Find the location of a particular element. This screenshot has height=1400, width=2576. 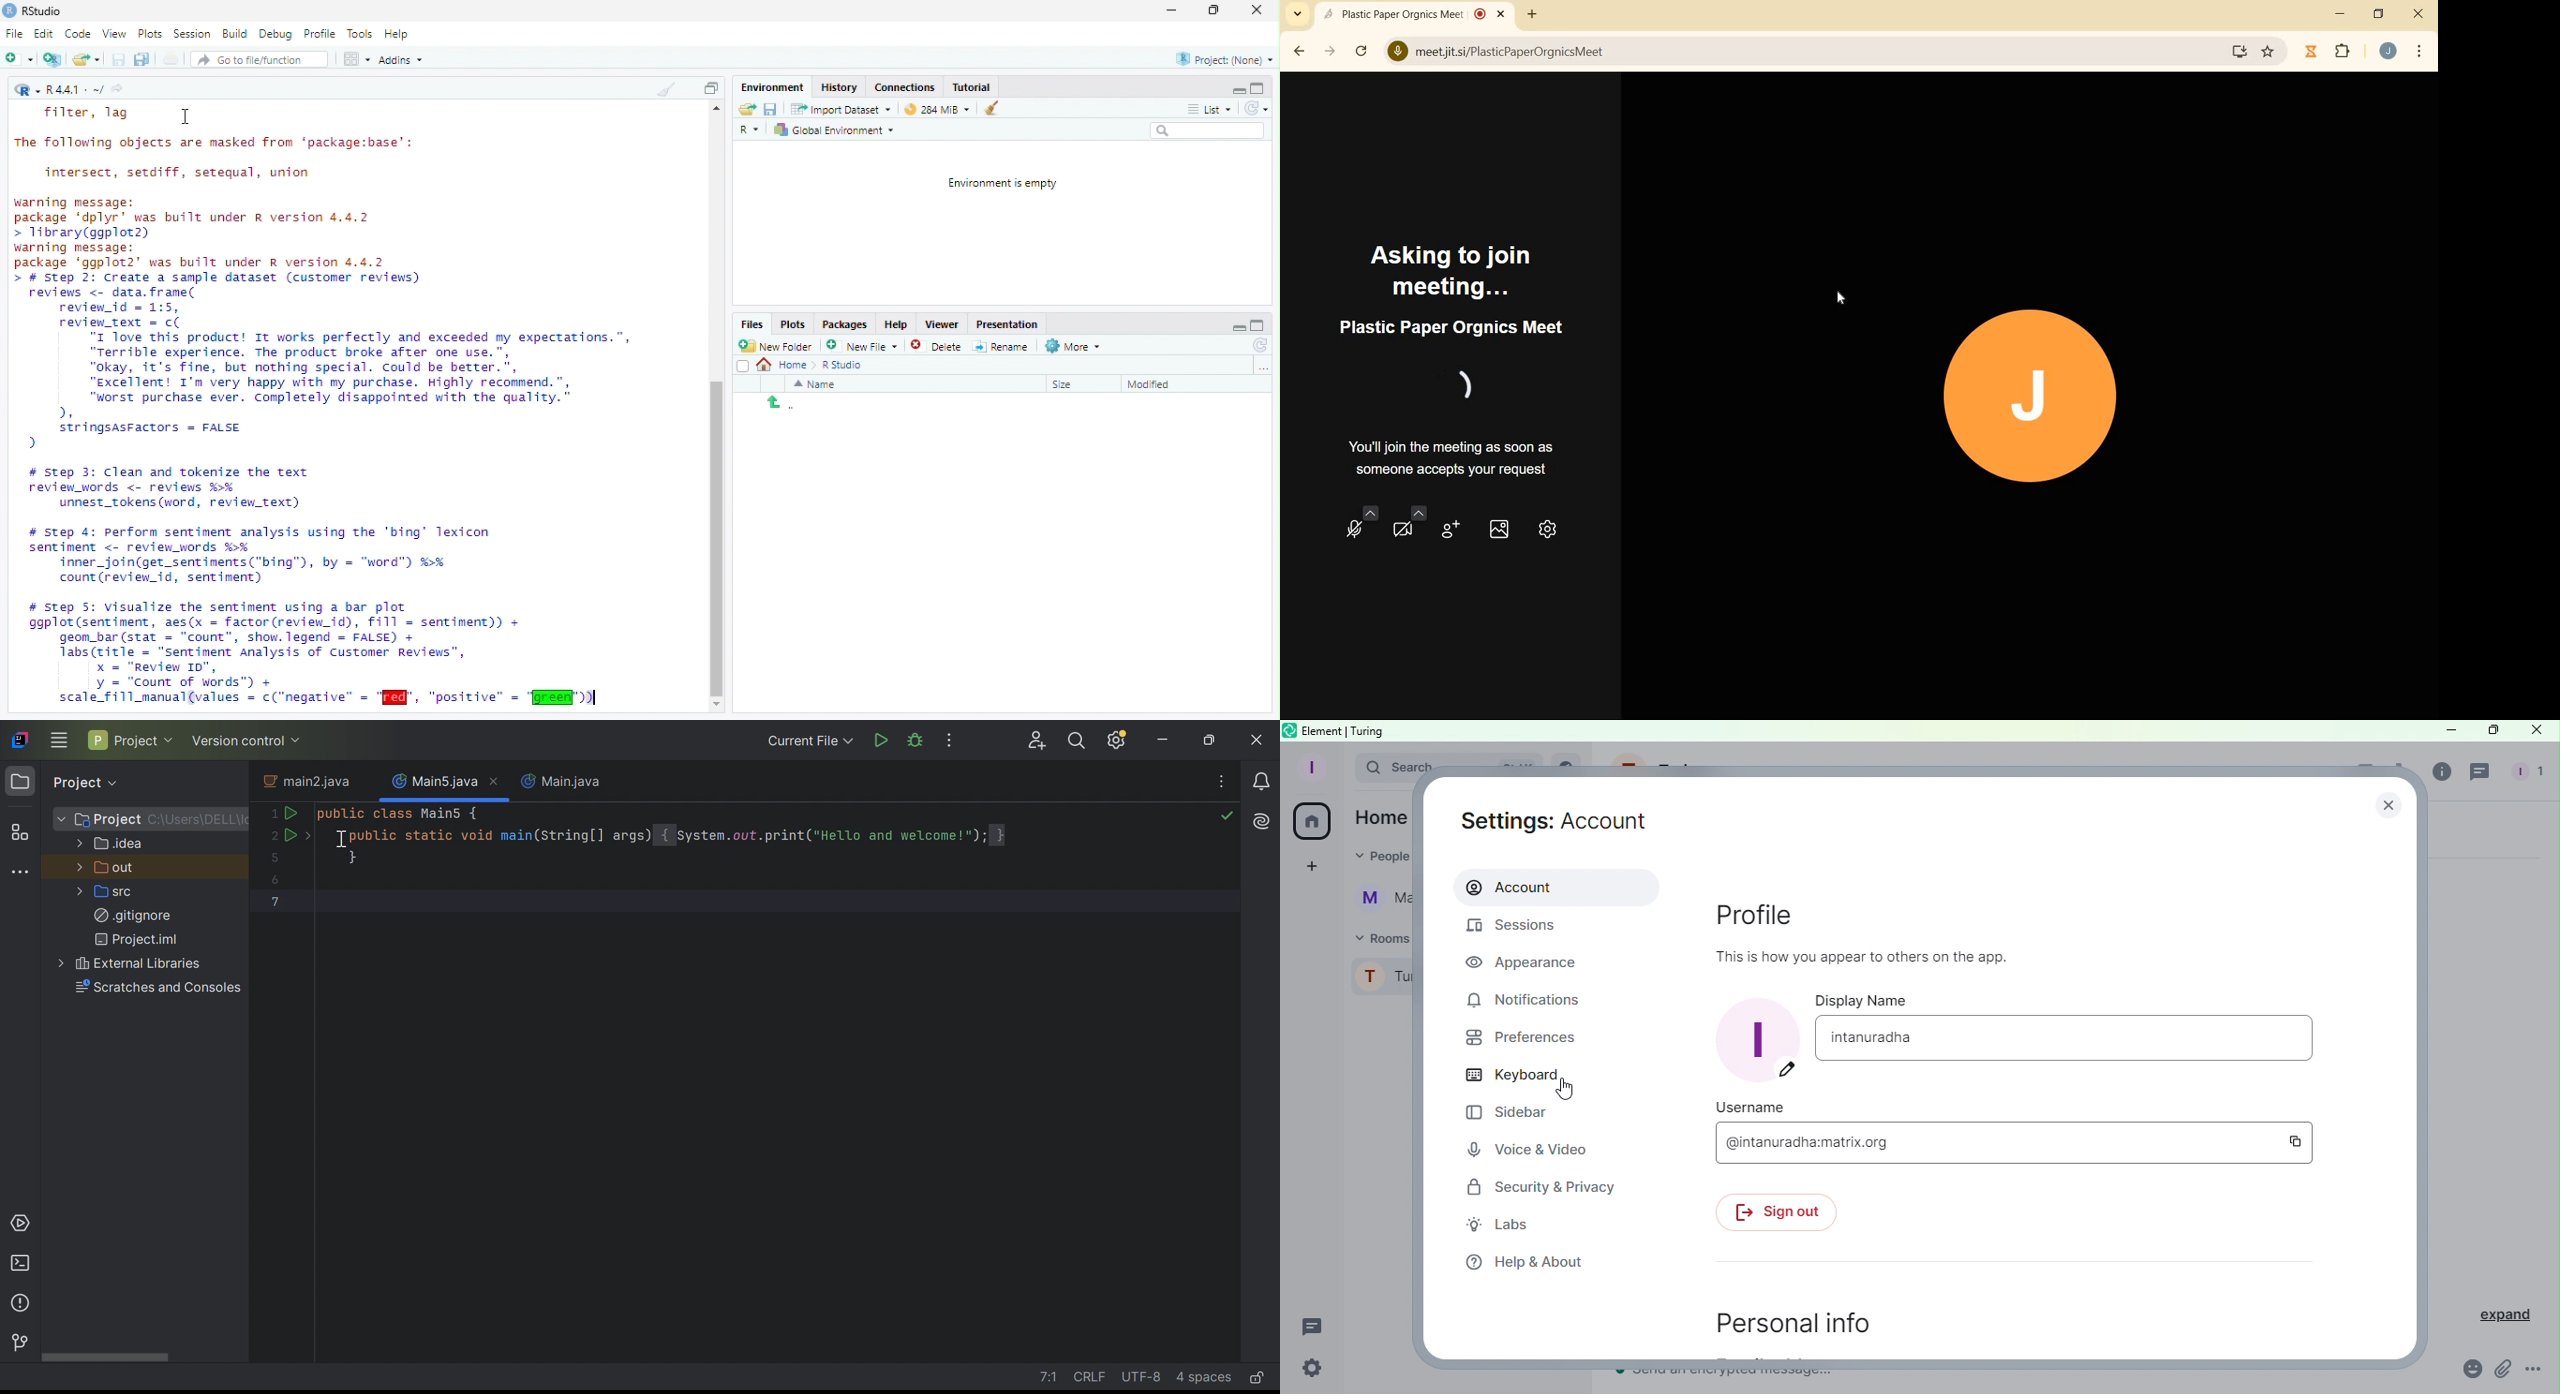

7 is located at coordinates (275, 945).